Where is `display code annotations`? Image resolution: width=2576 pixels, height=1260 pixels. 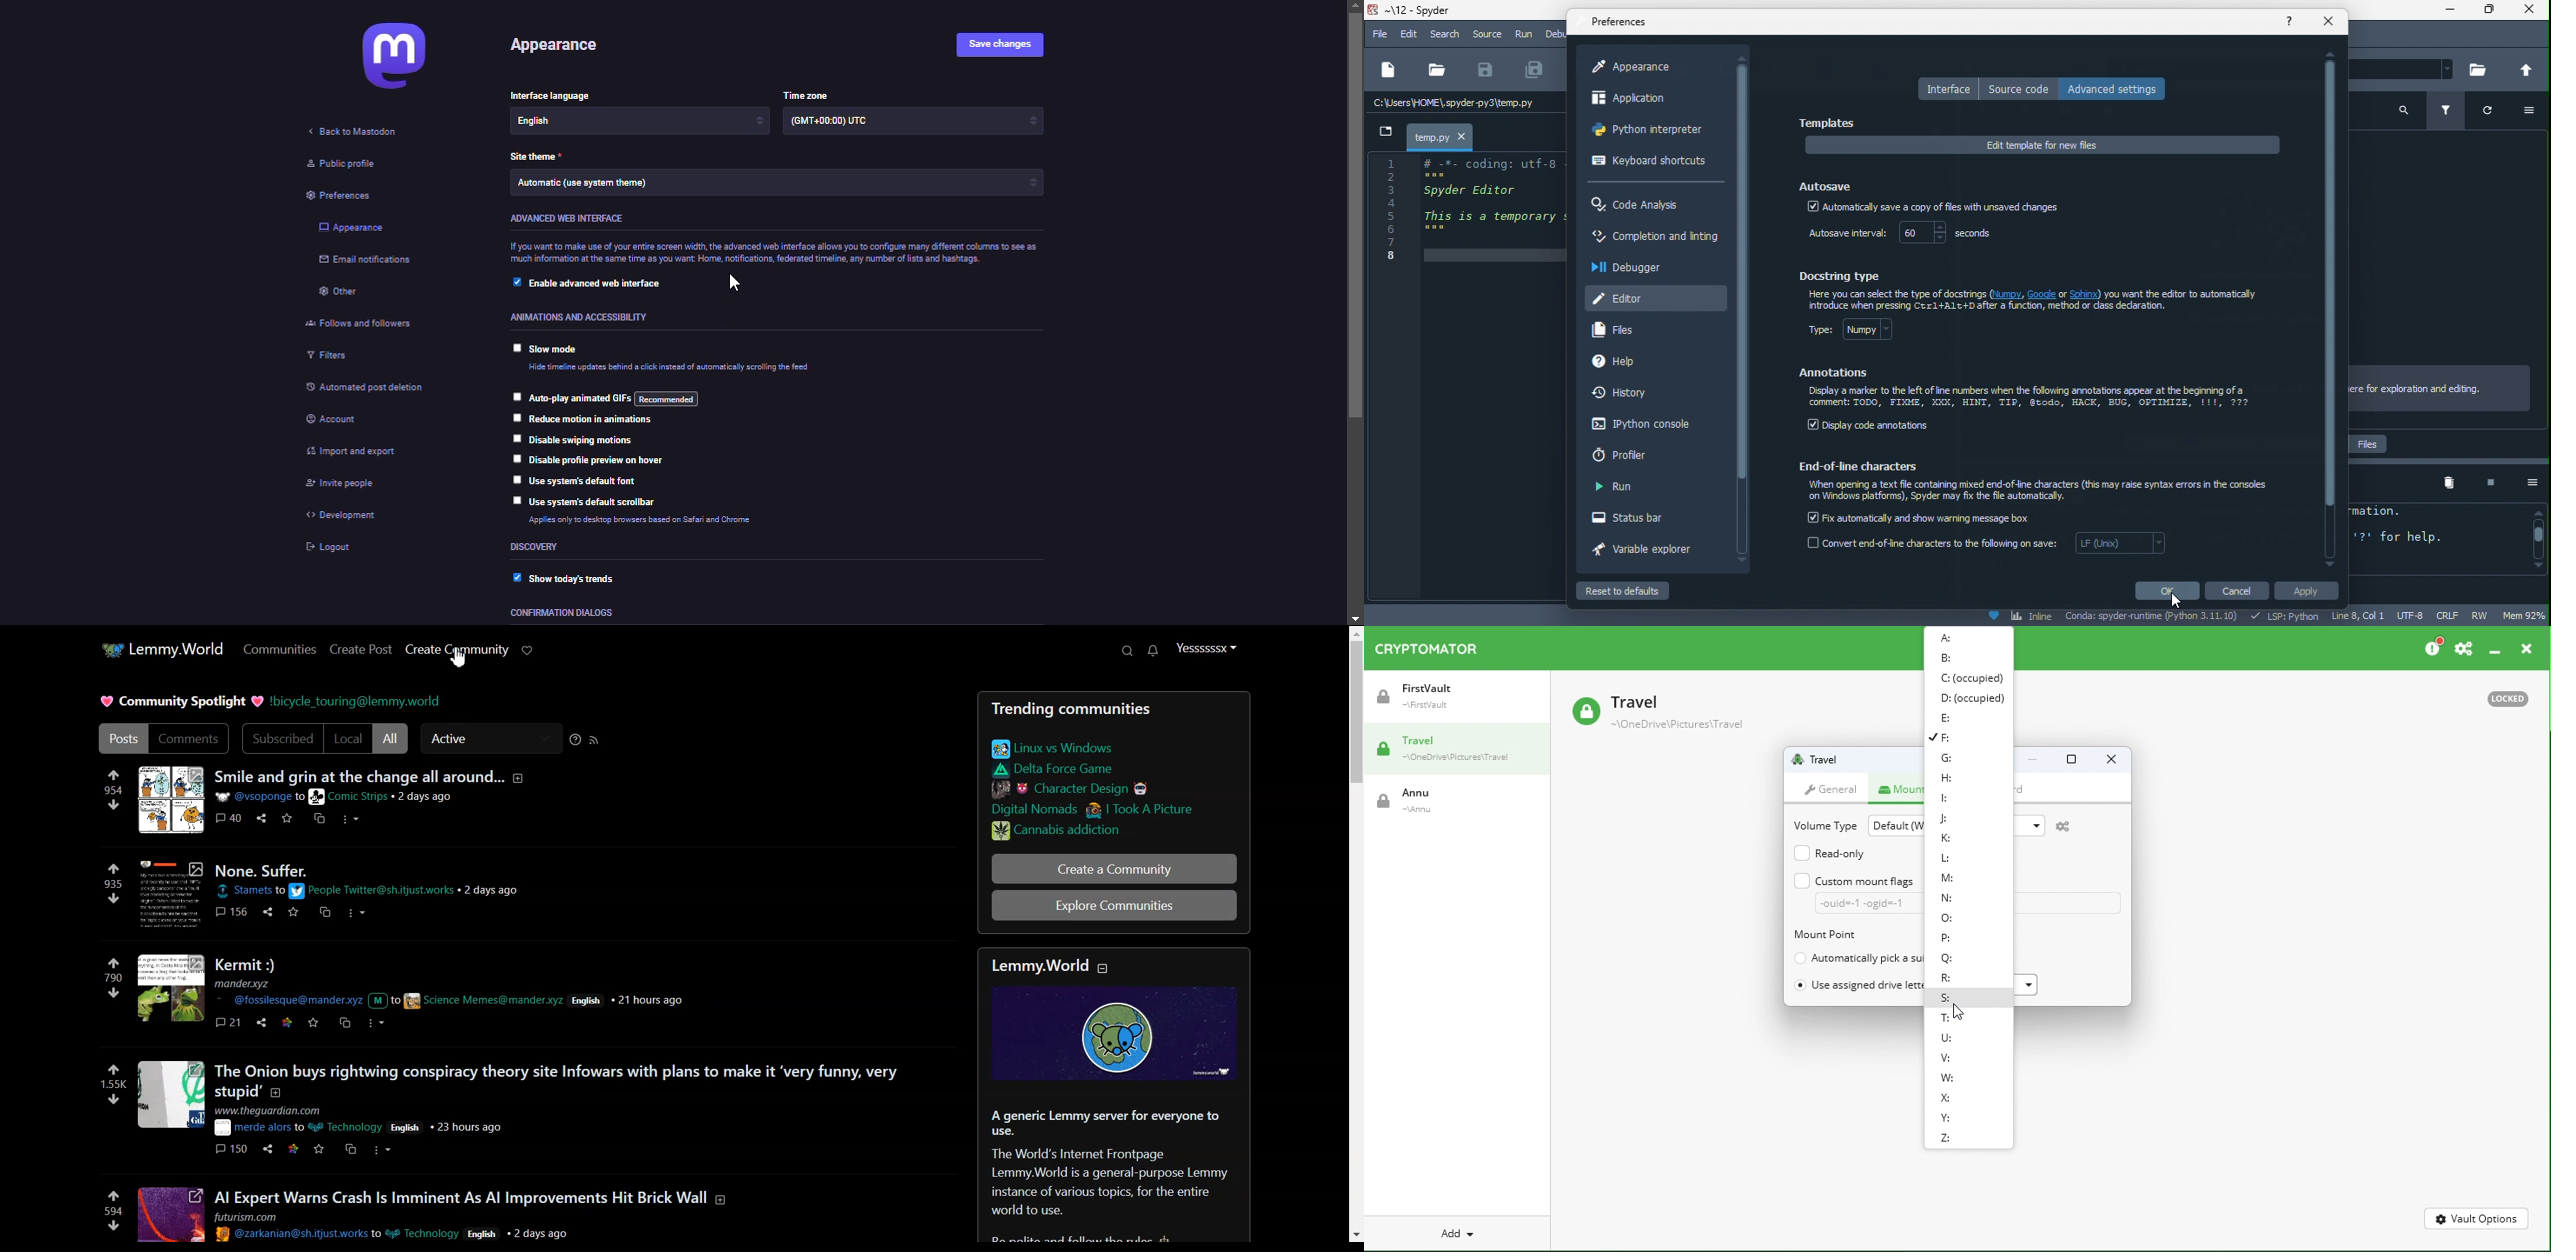 display code annotations is located at coordinates (1870, 427).